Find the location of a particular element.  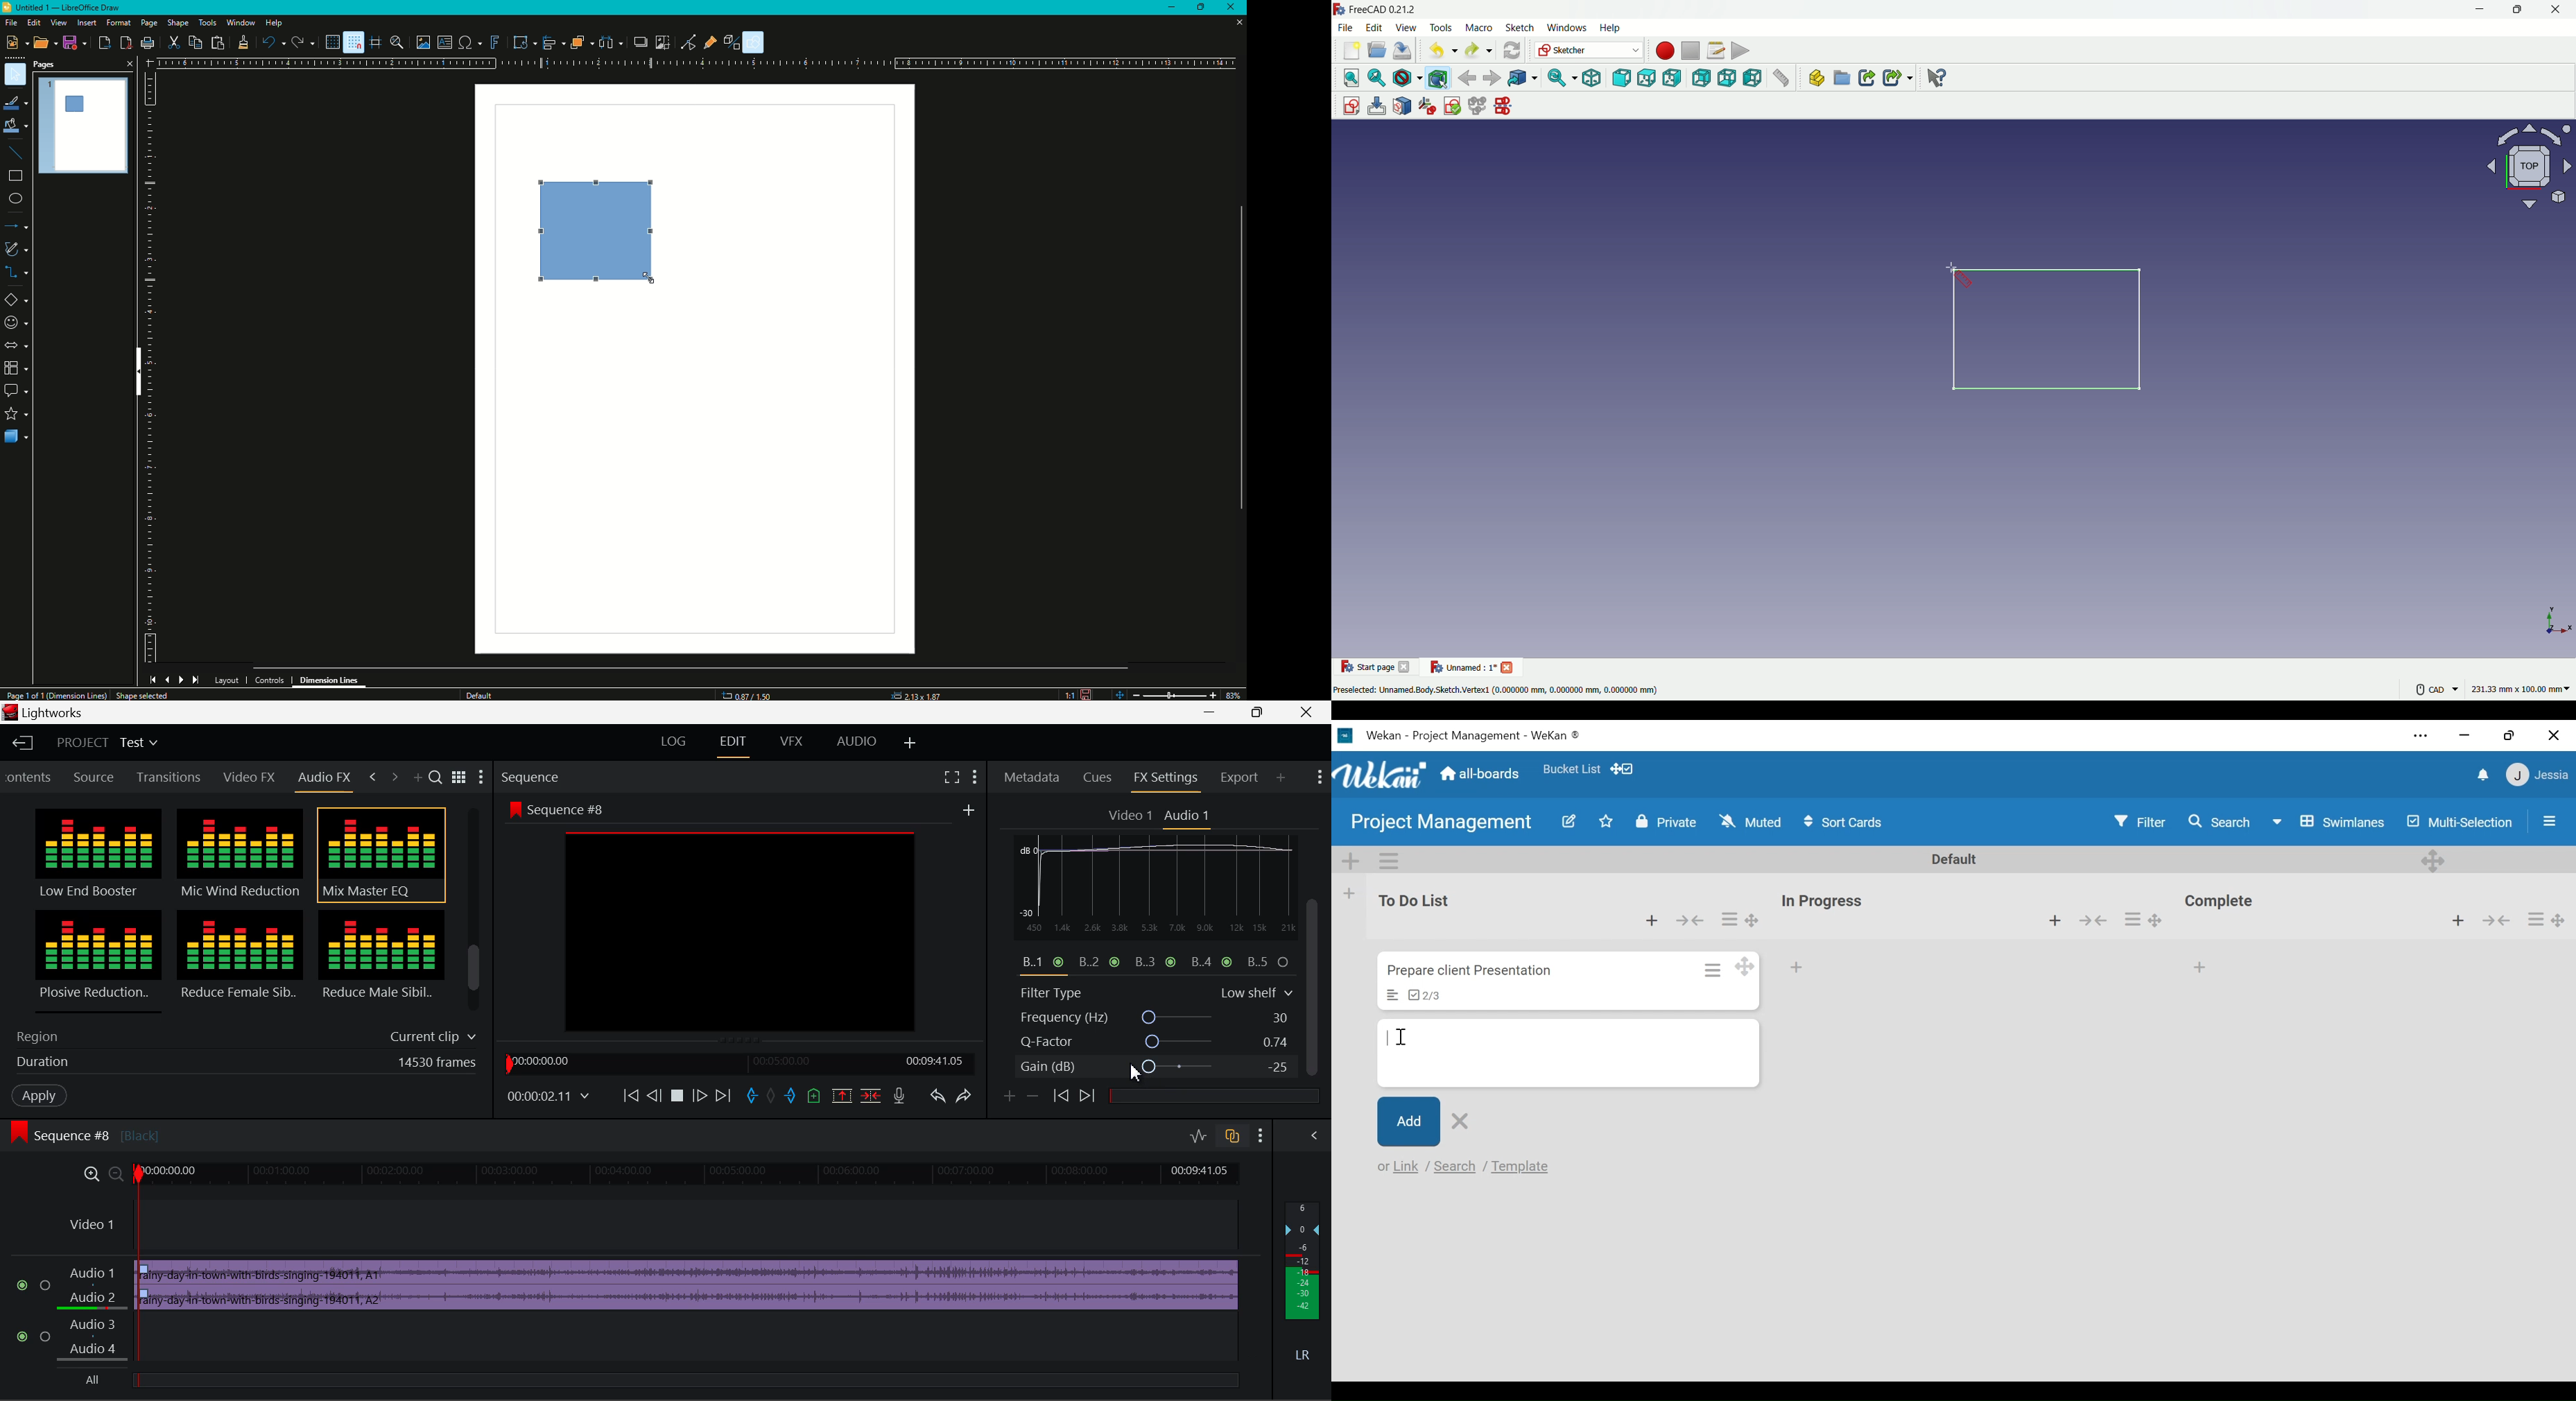

Add list is located at coordinates (1350, 893).